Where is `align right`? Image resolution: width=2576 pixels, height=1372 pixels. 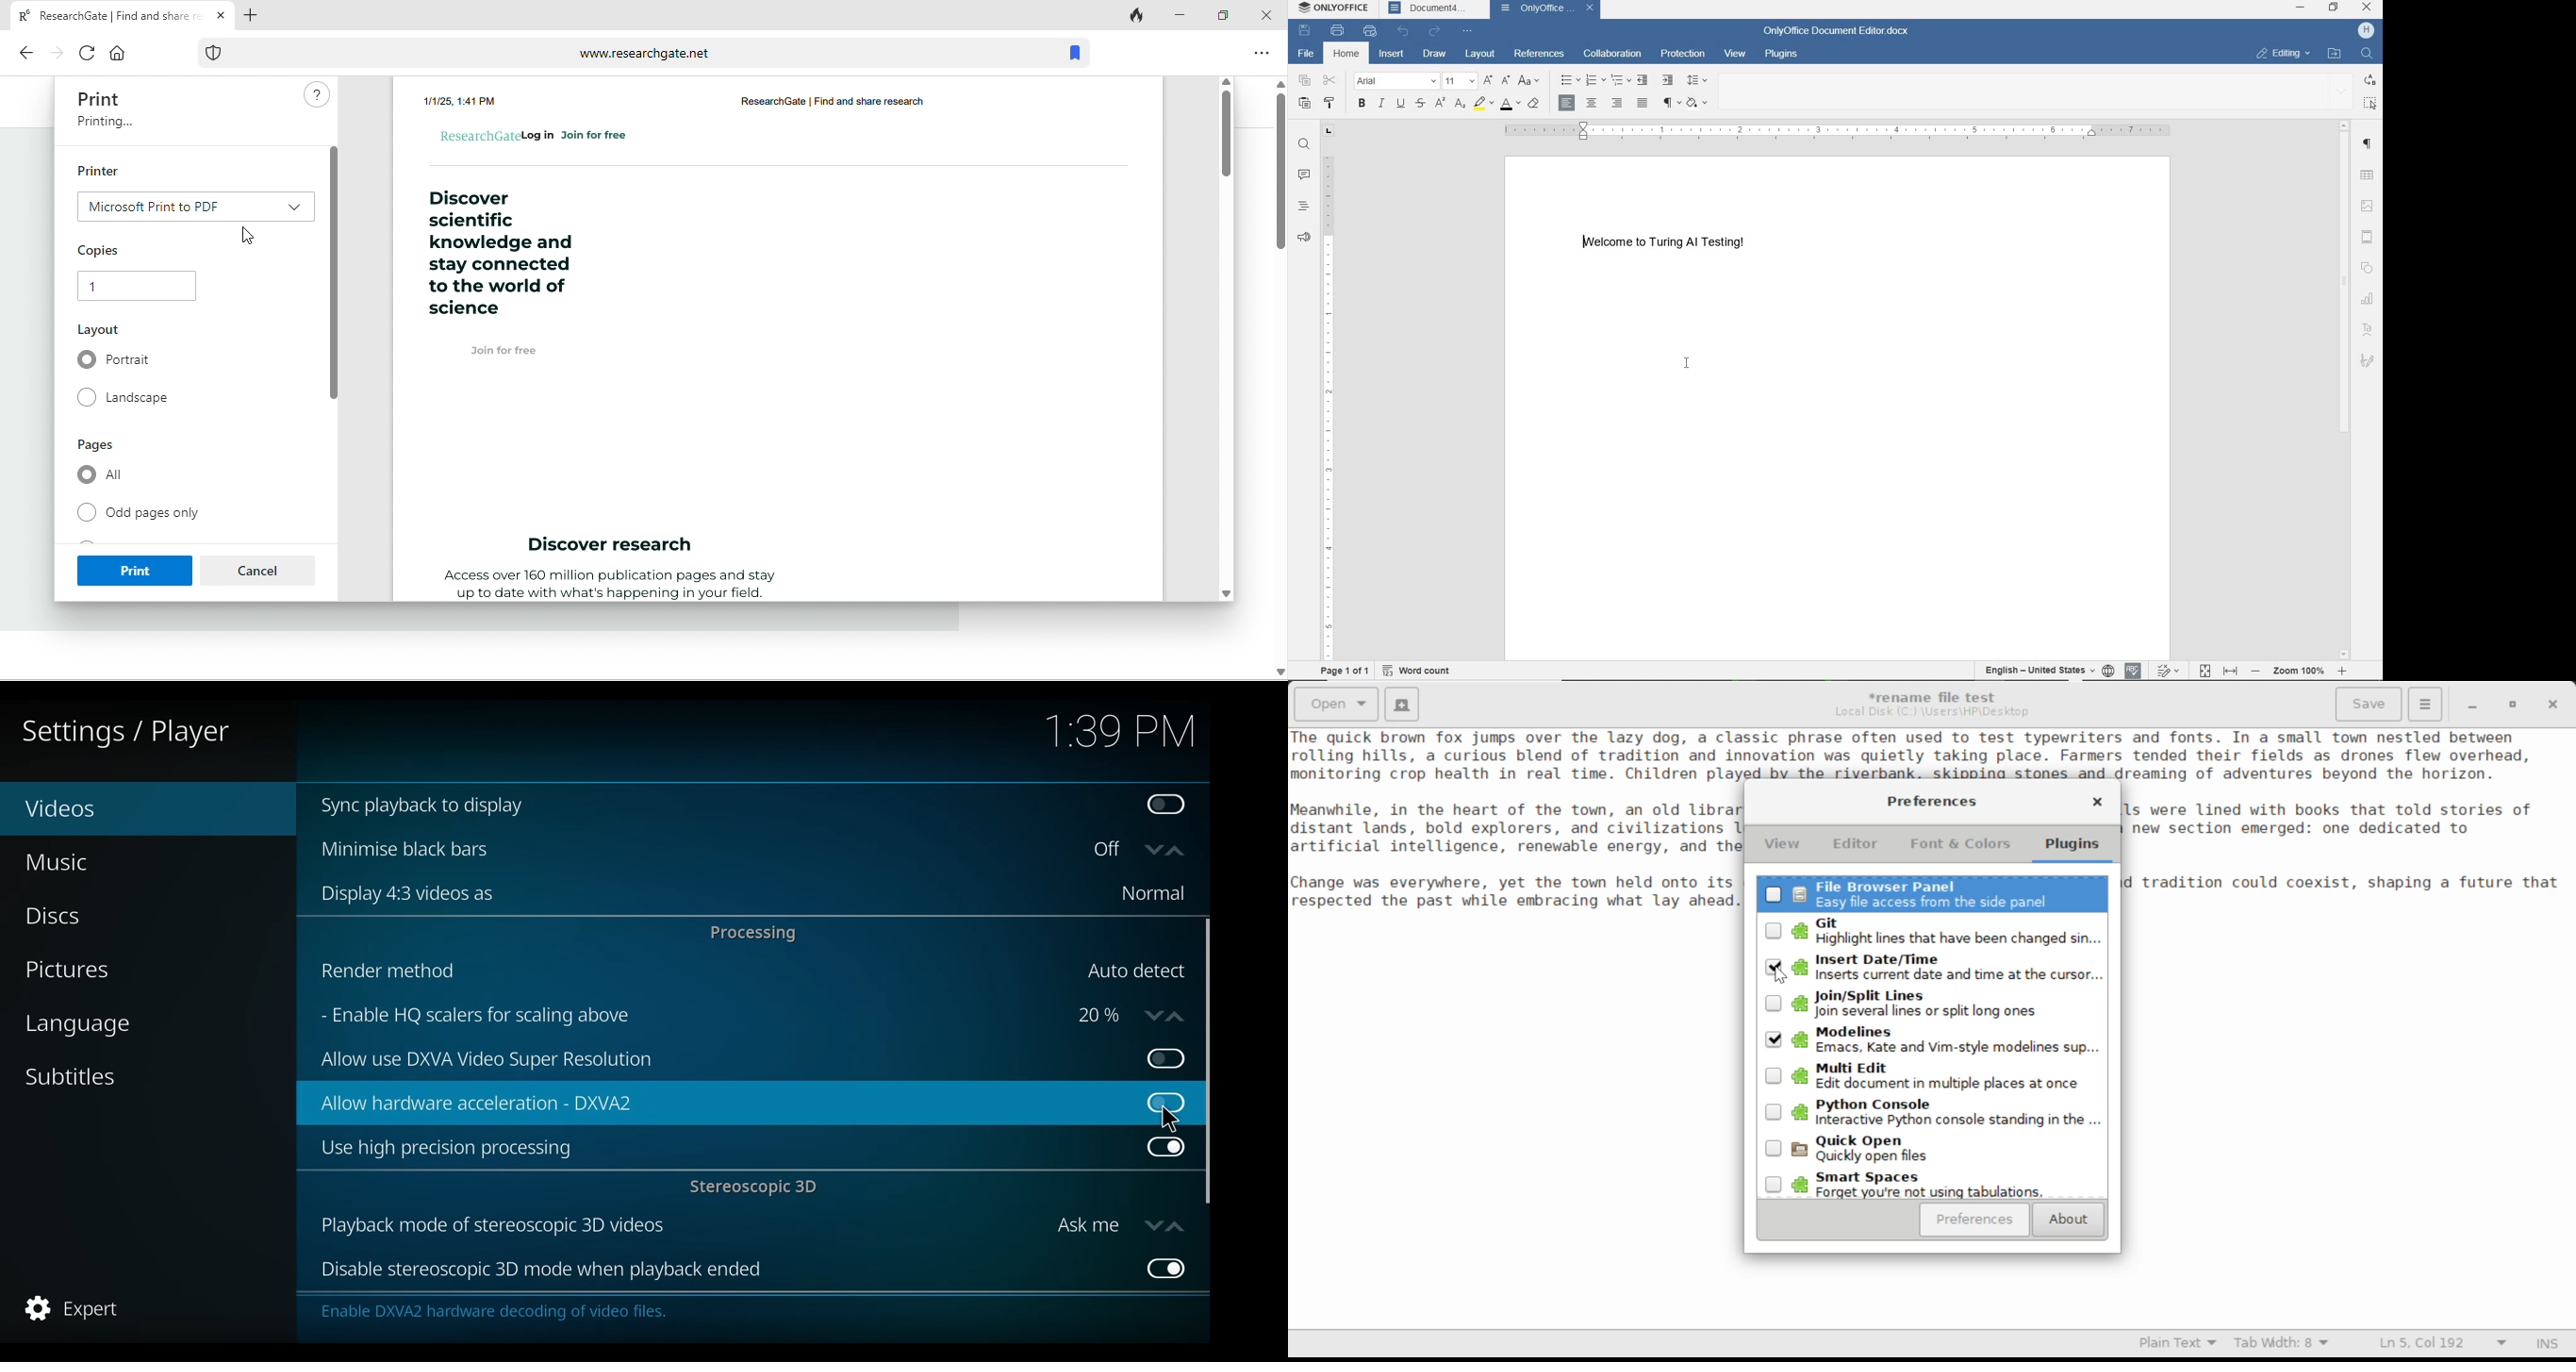
align right is located at coordinates (1617, 102).